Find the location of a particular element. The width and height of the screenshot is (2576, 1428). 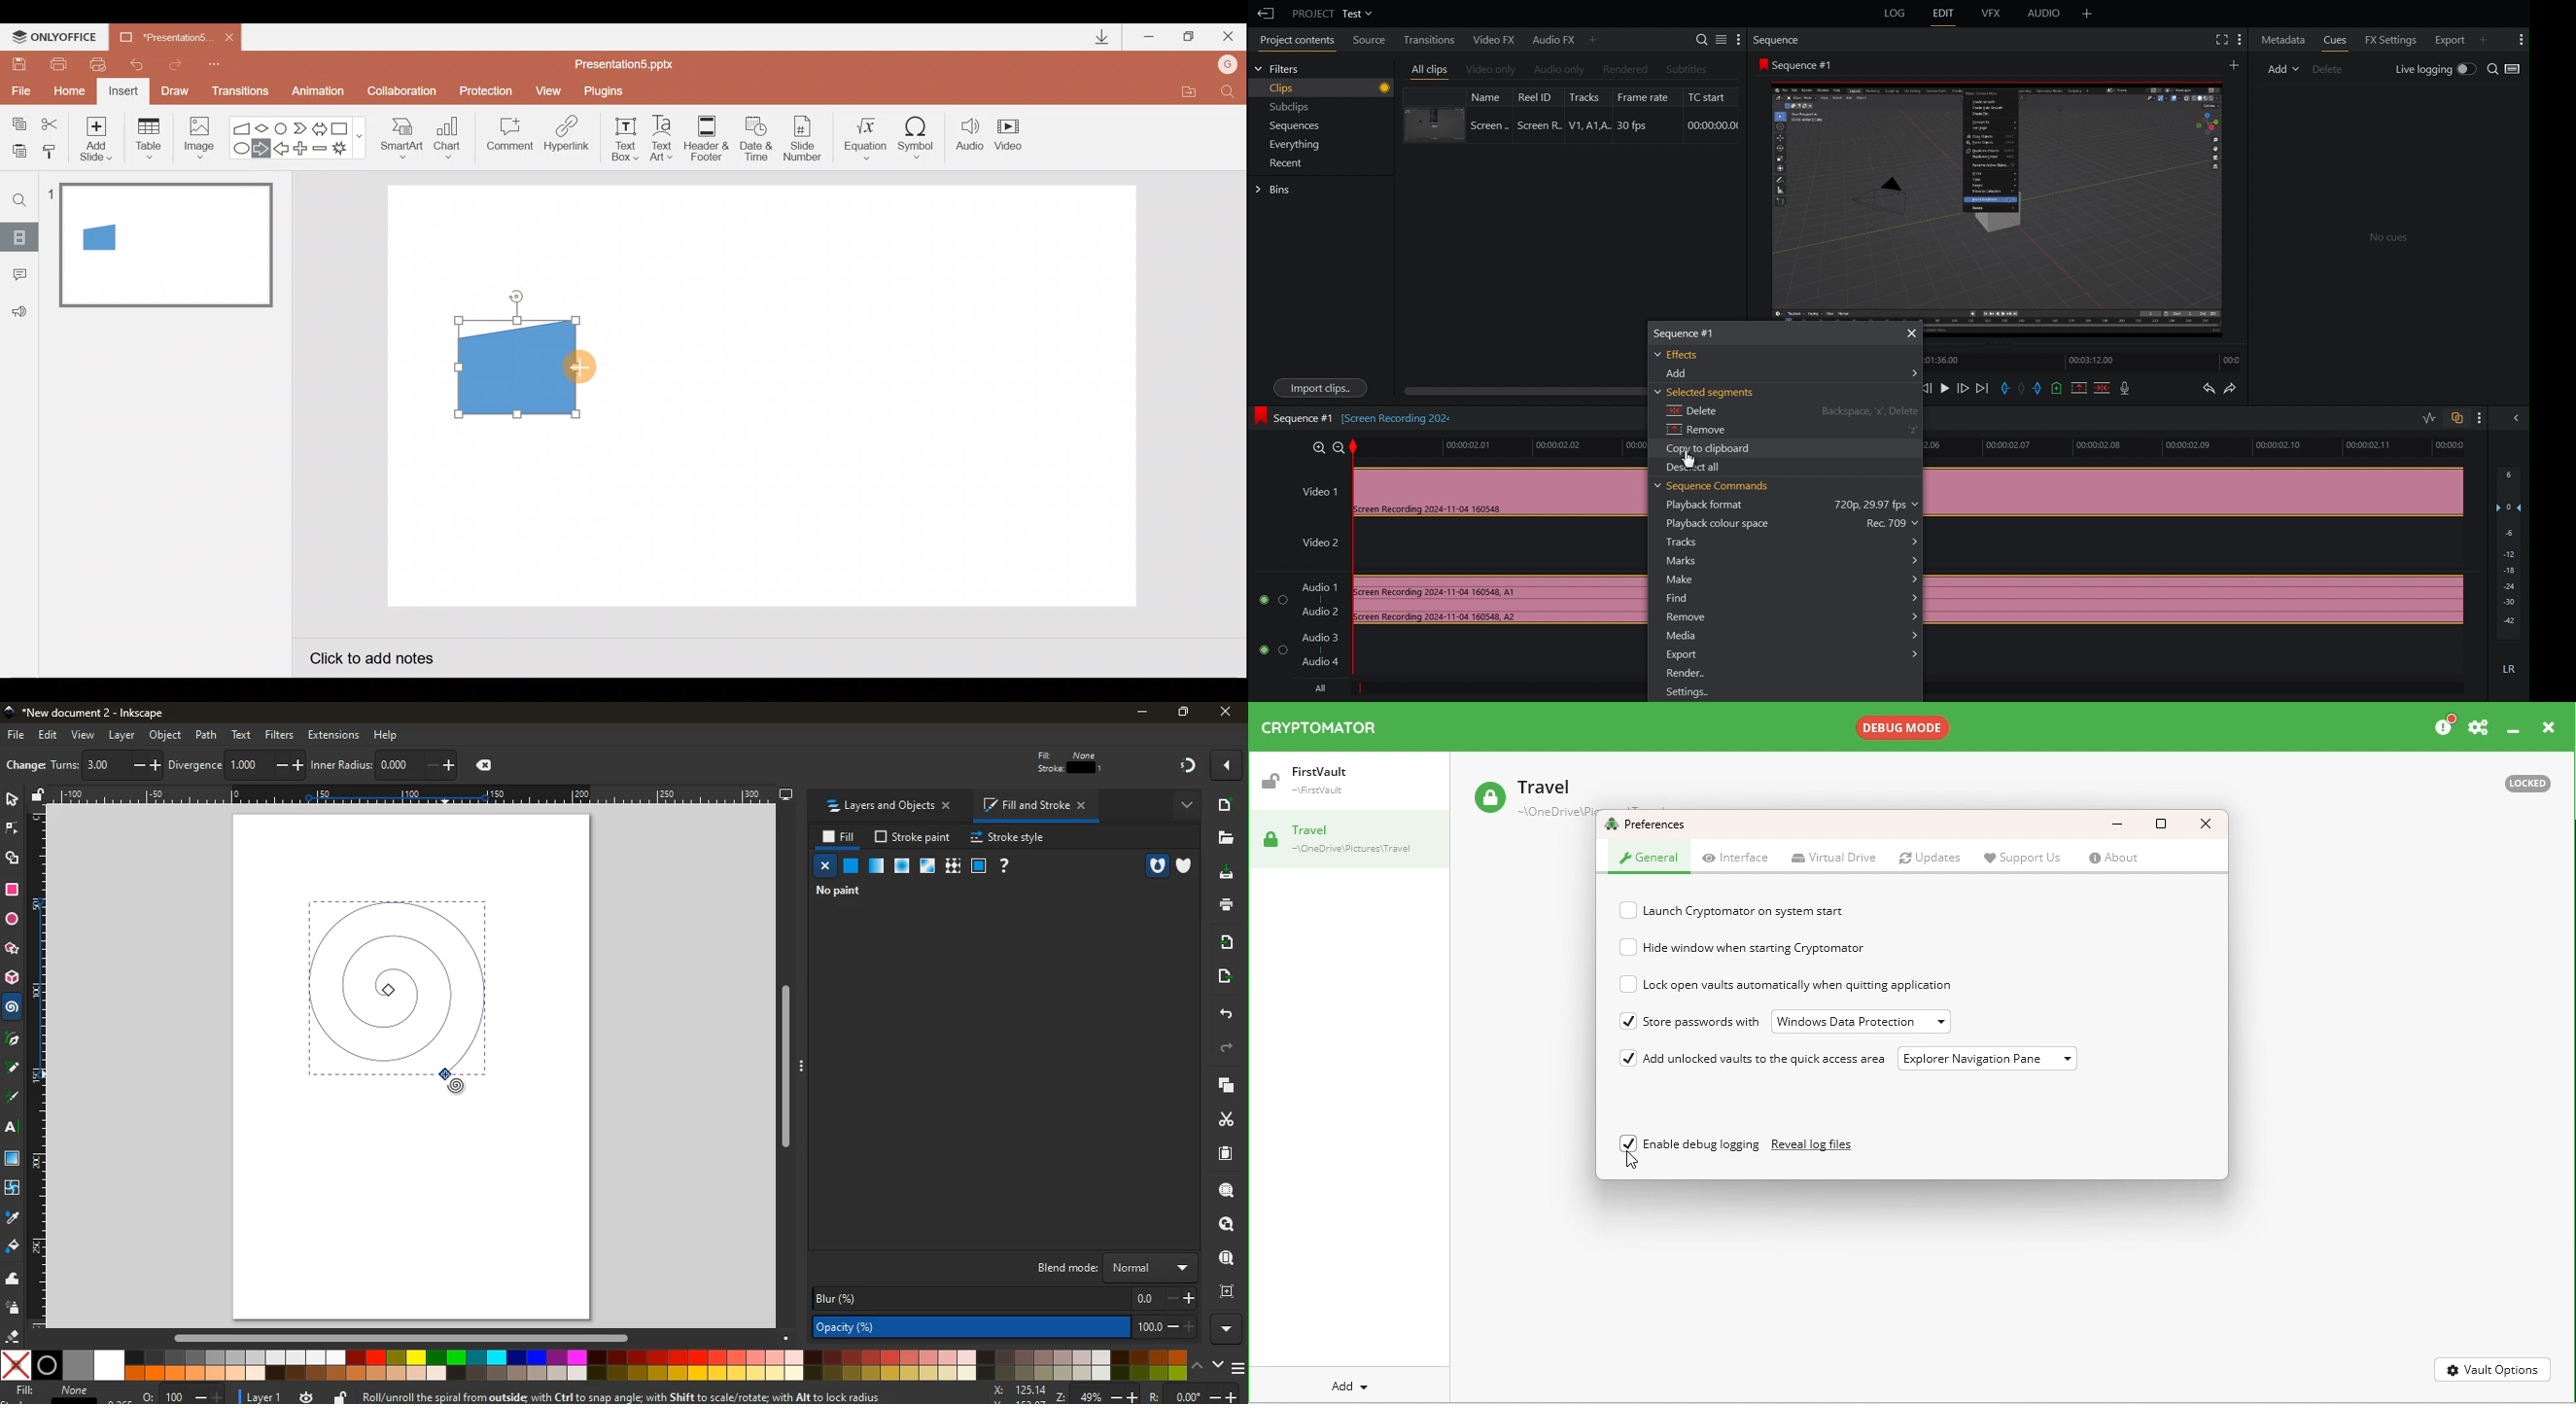

Find is located at coordinates (20, 200).